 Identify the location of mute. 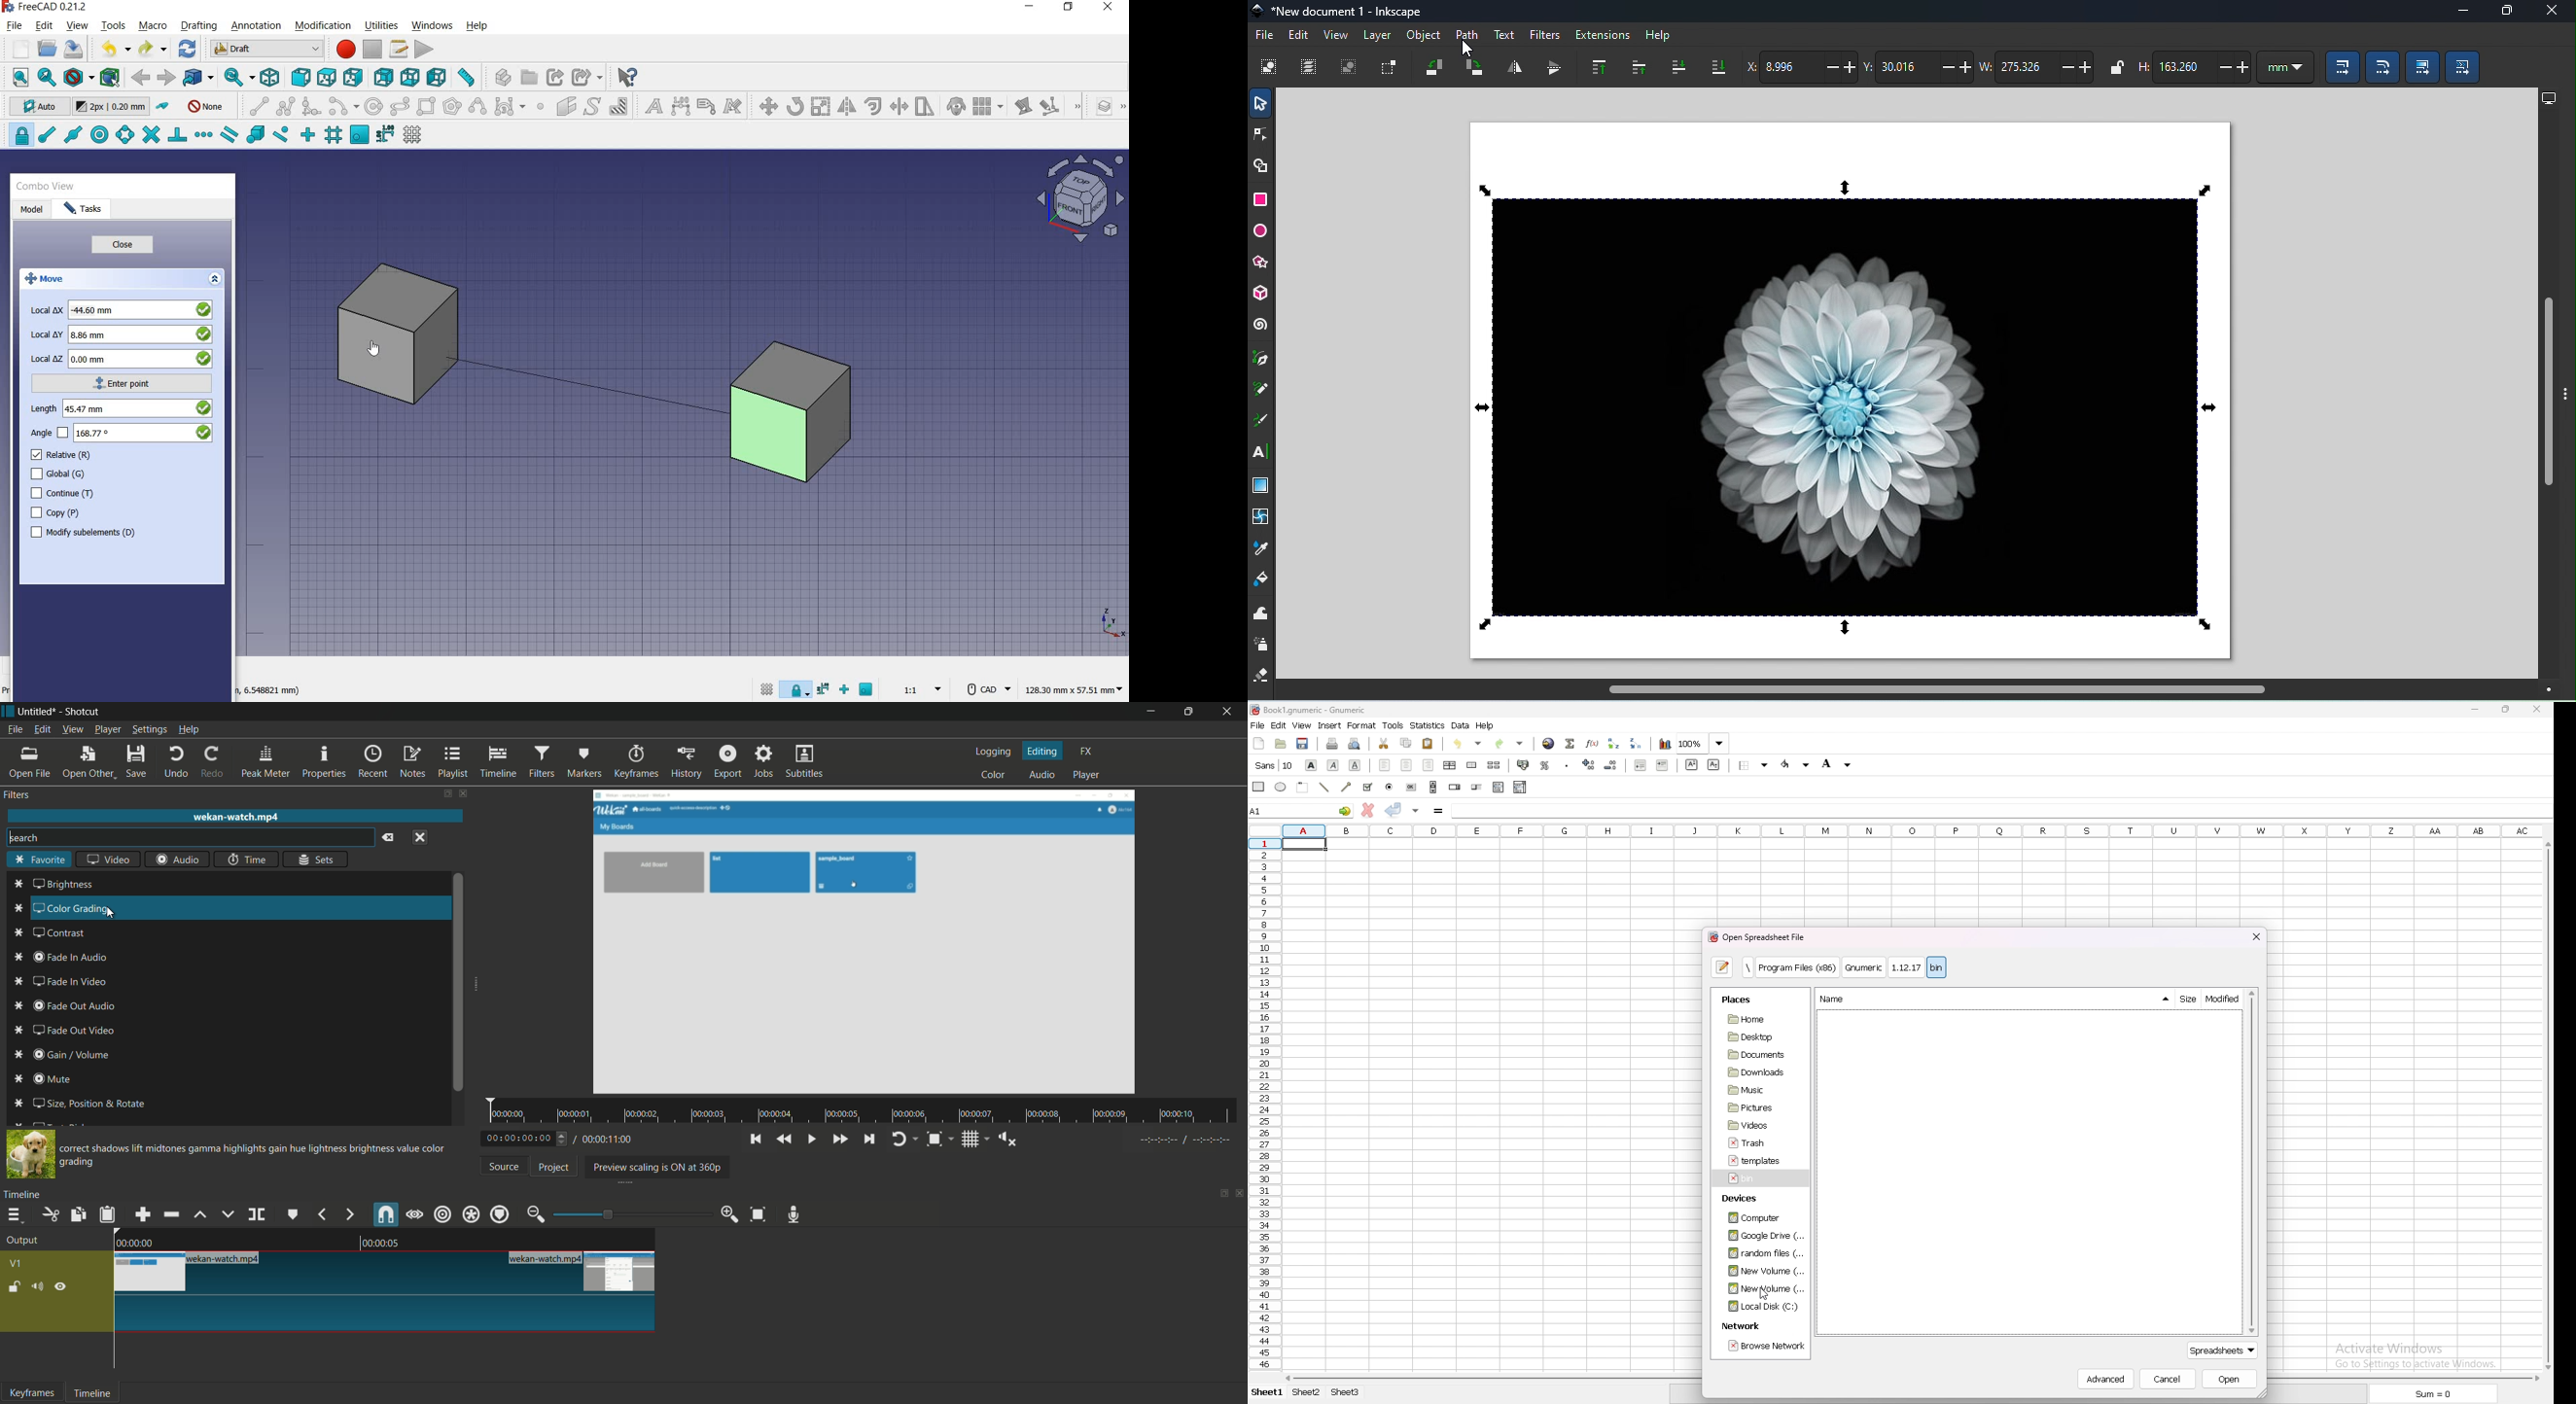
(41, 1288).